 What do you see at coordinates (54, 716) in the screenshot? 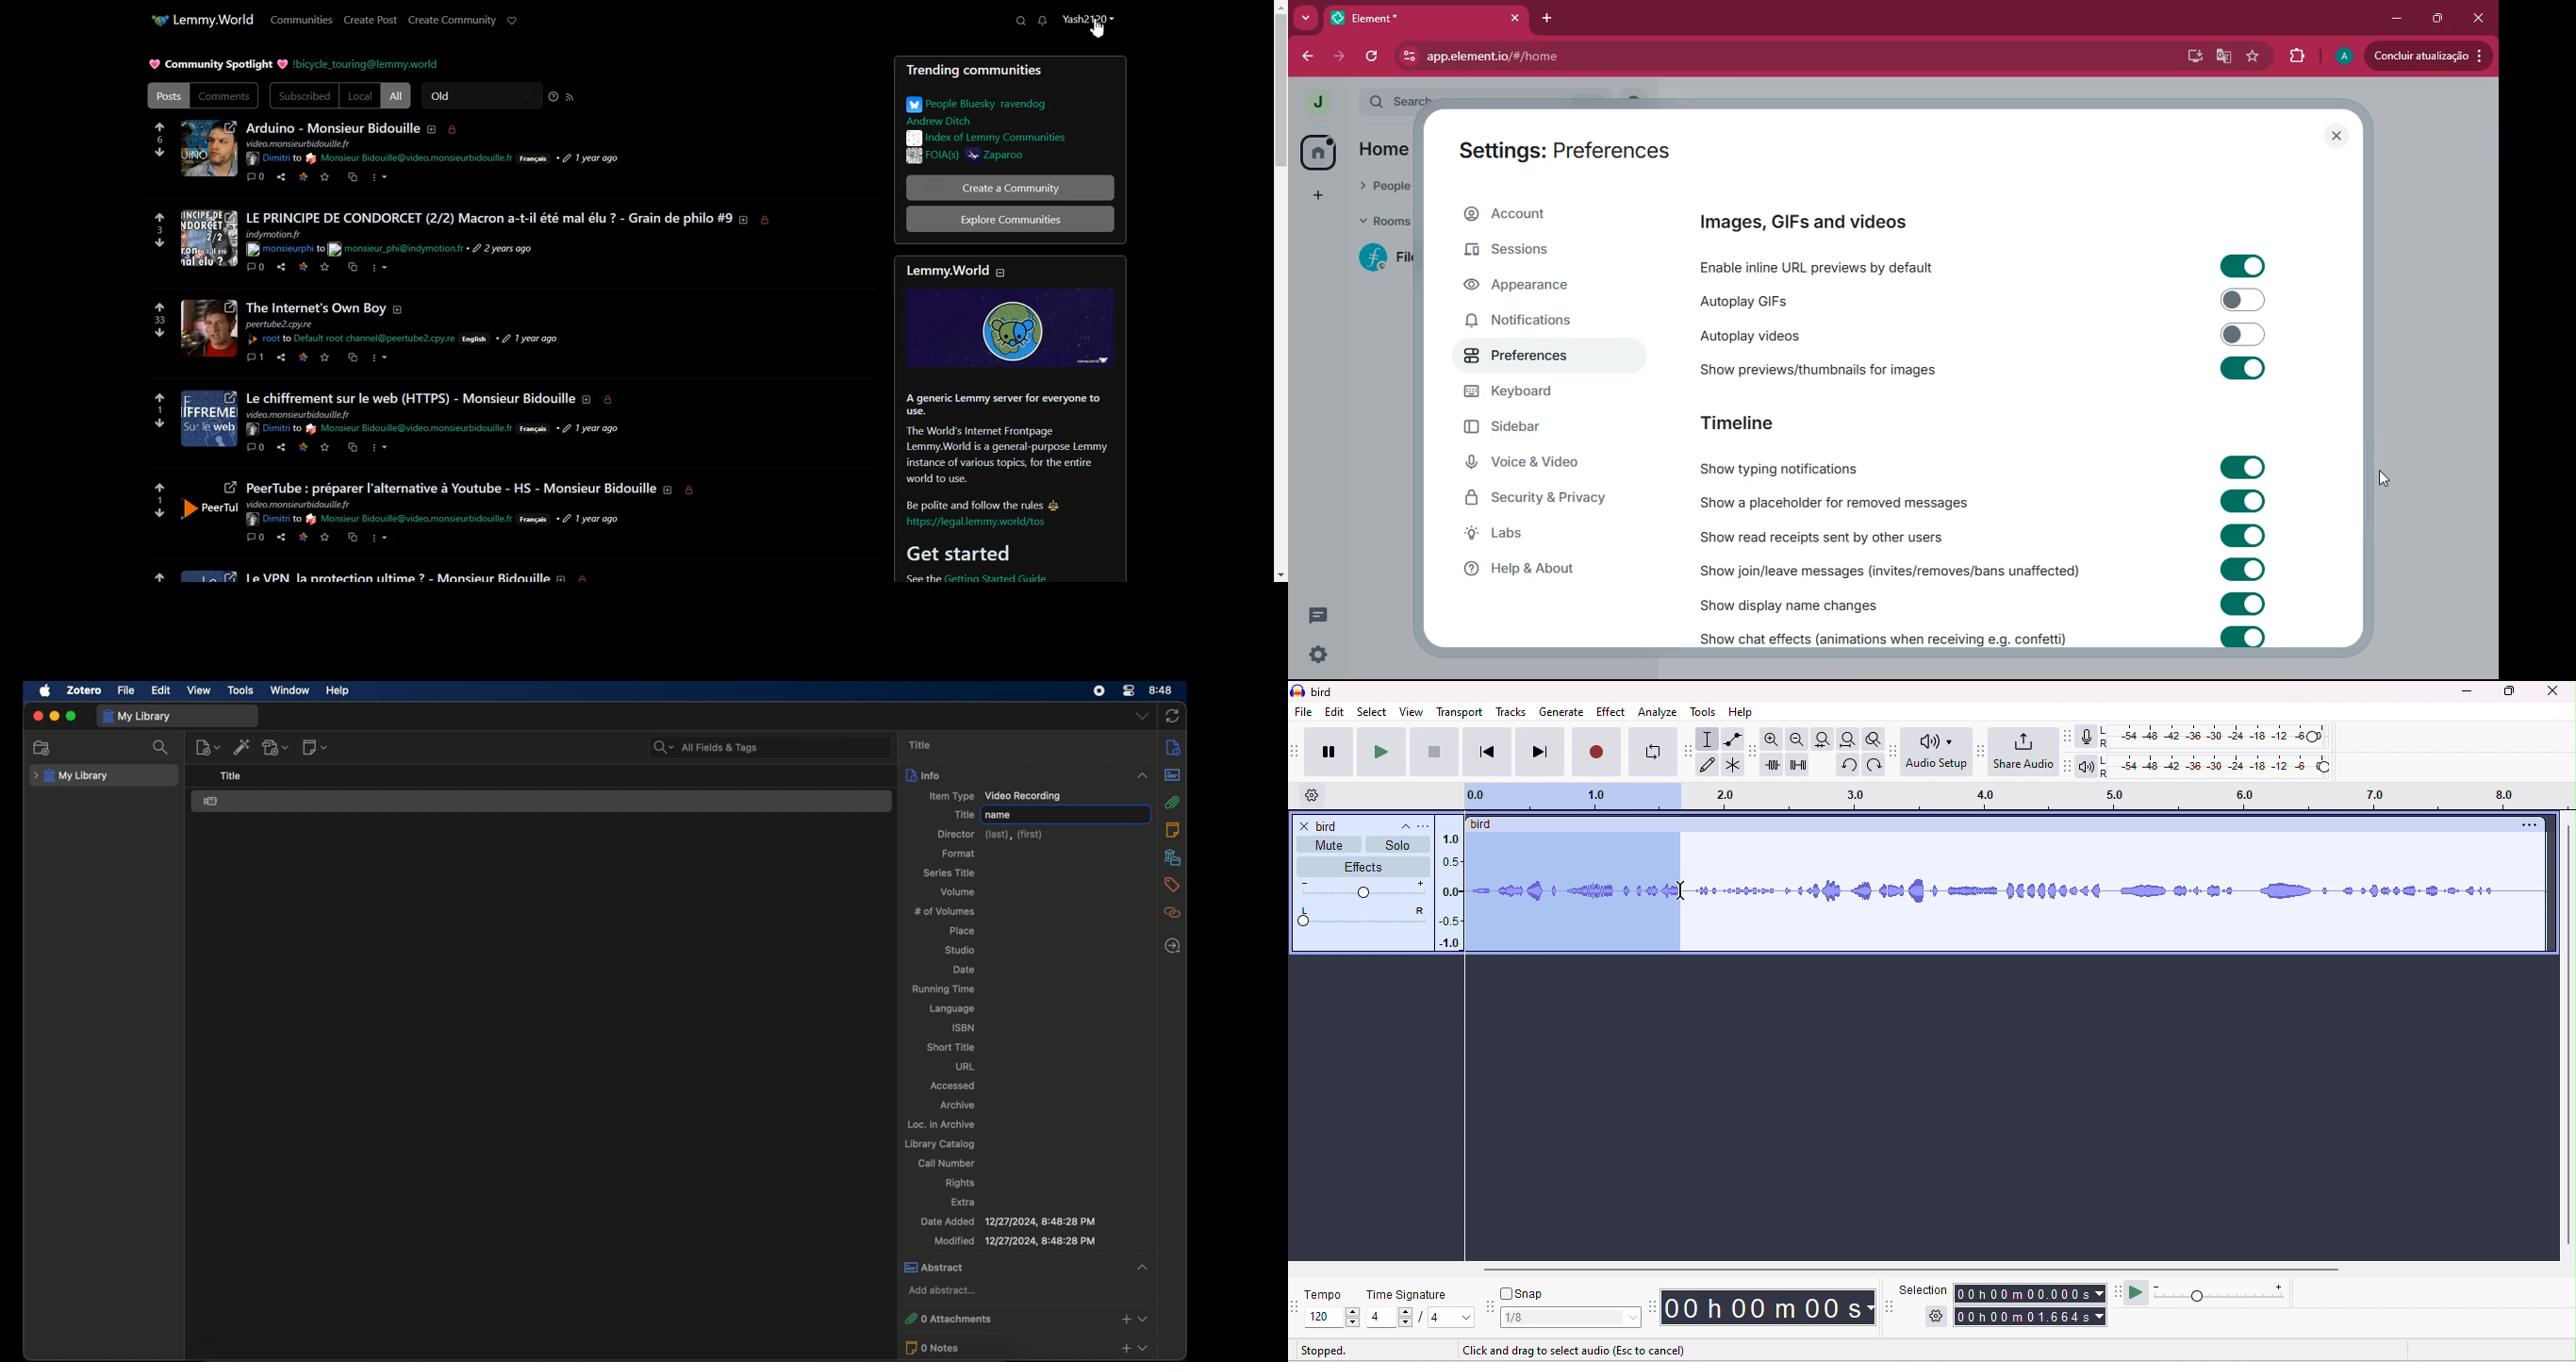
I see `minimize` at bounding box center [54, 716].